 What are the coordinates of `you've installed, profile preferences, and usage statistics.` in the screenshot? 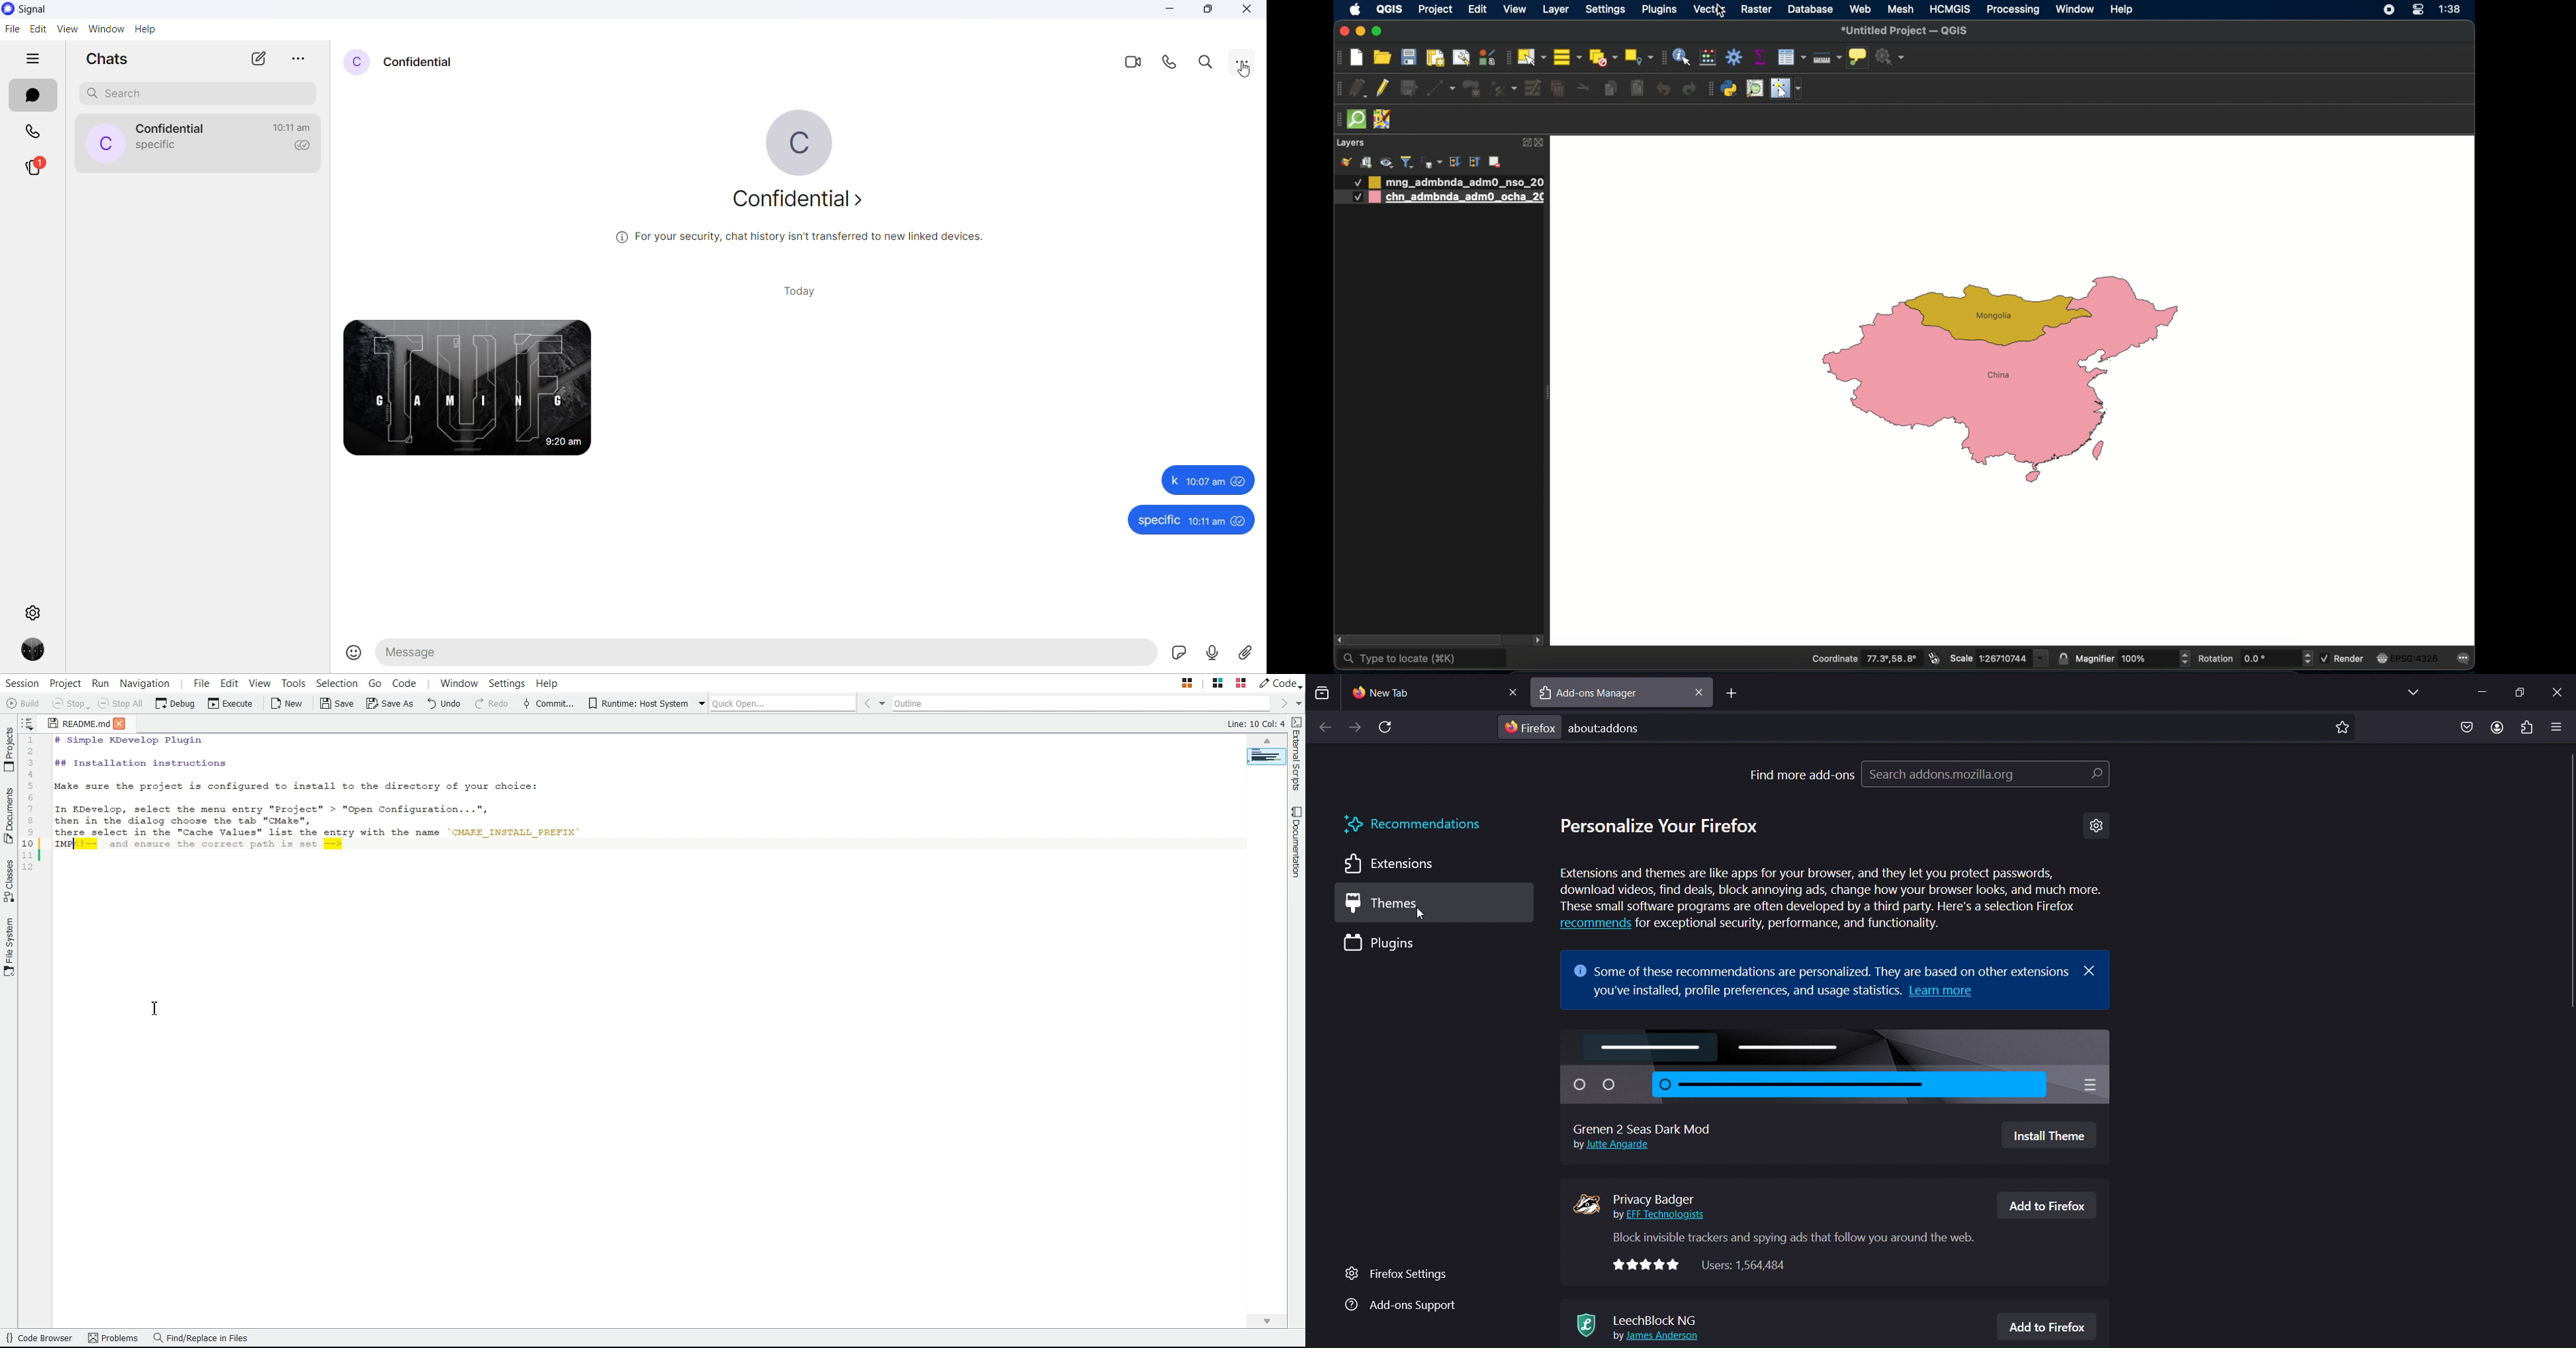 It's located at (1745, 990).